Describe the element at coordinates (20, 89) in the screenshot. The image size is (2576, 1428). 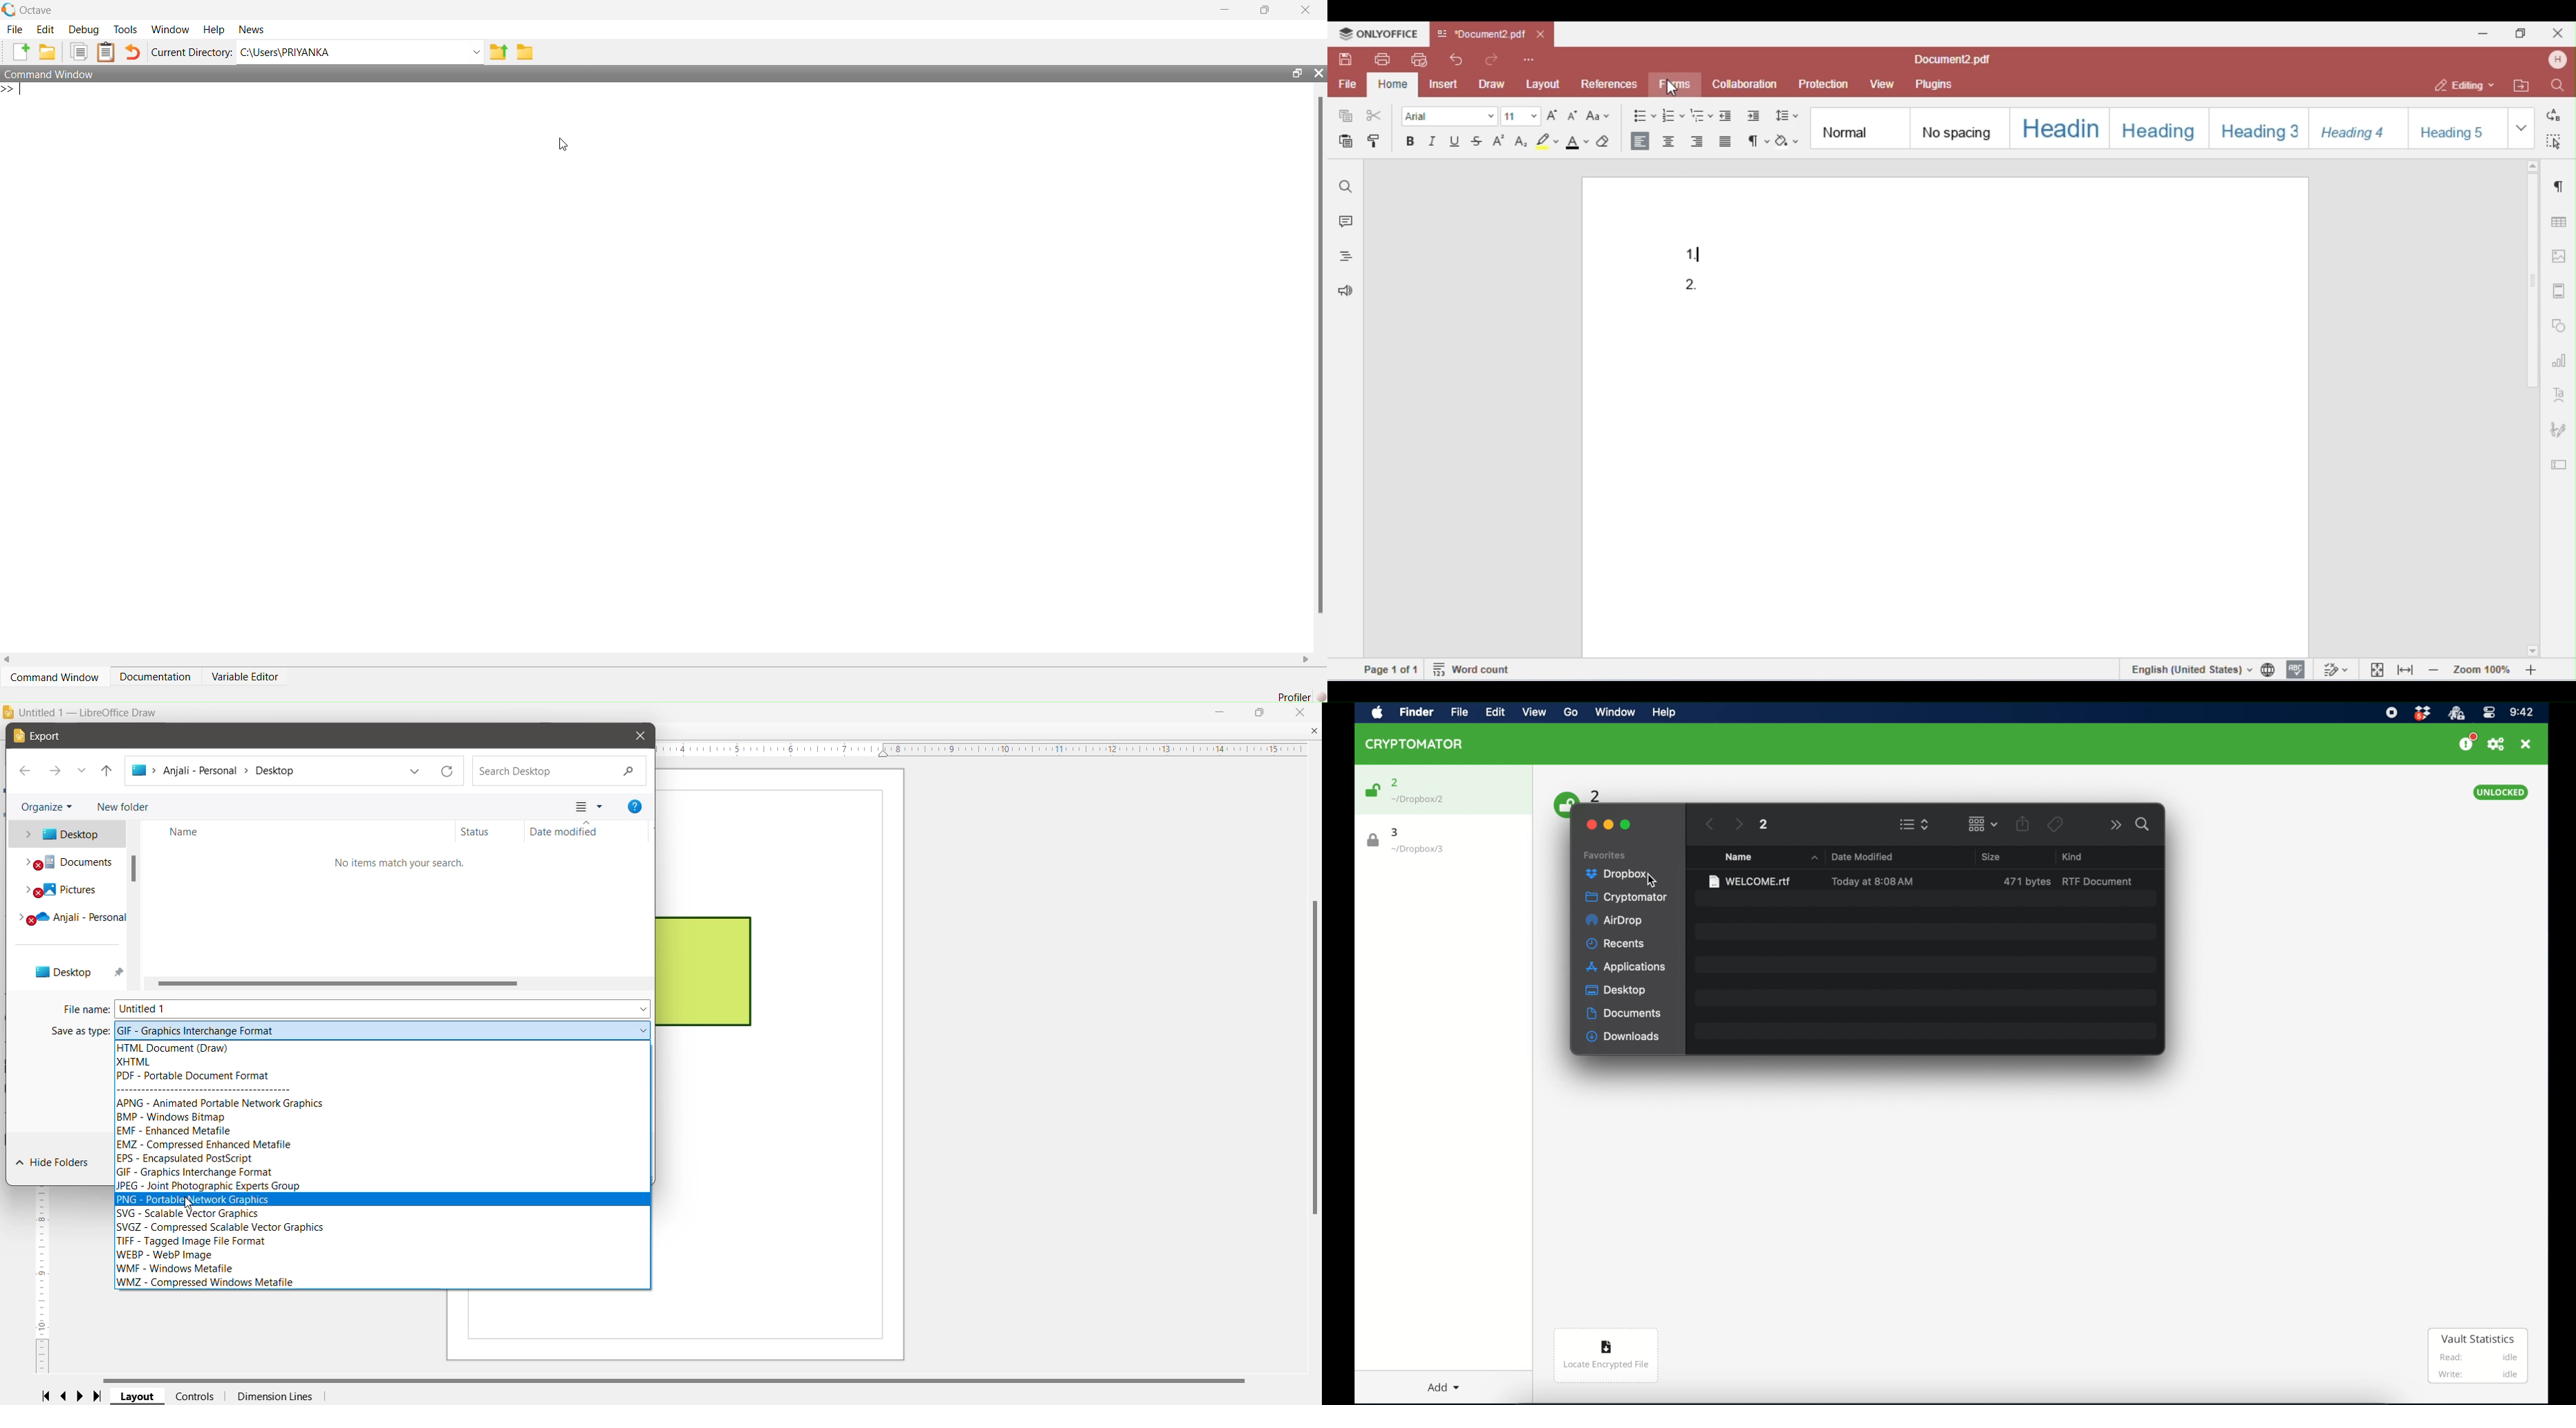
I see `typing indicator` at that location.